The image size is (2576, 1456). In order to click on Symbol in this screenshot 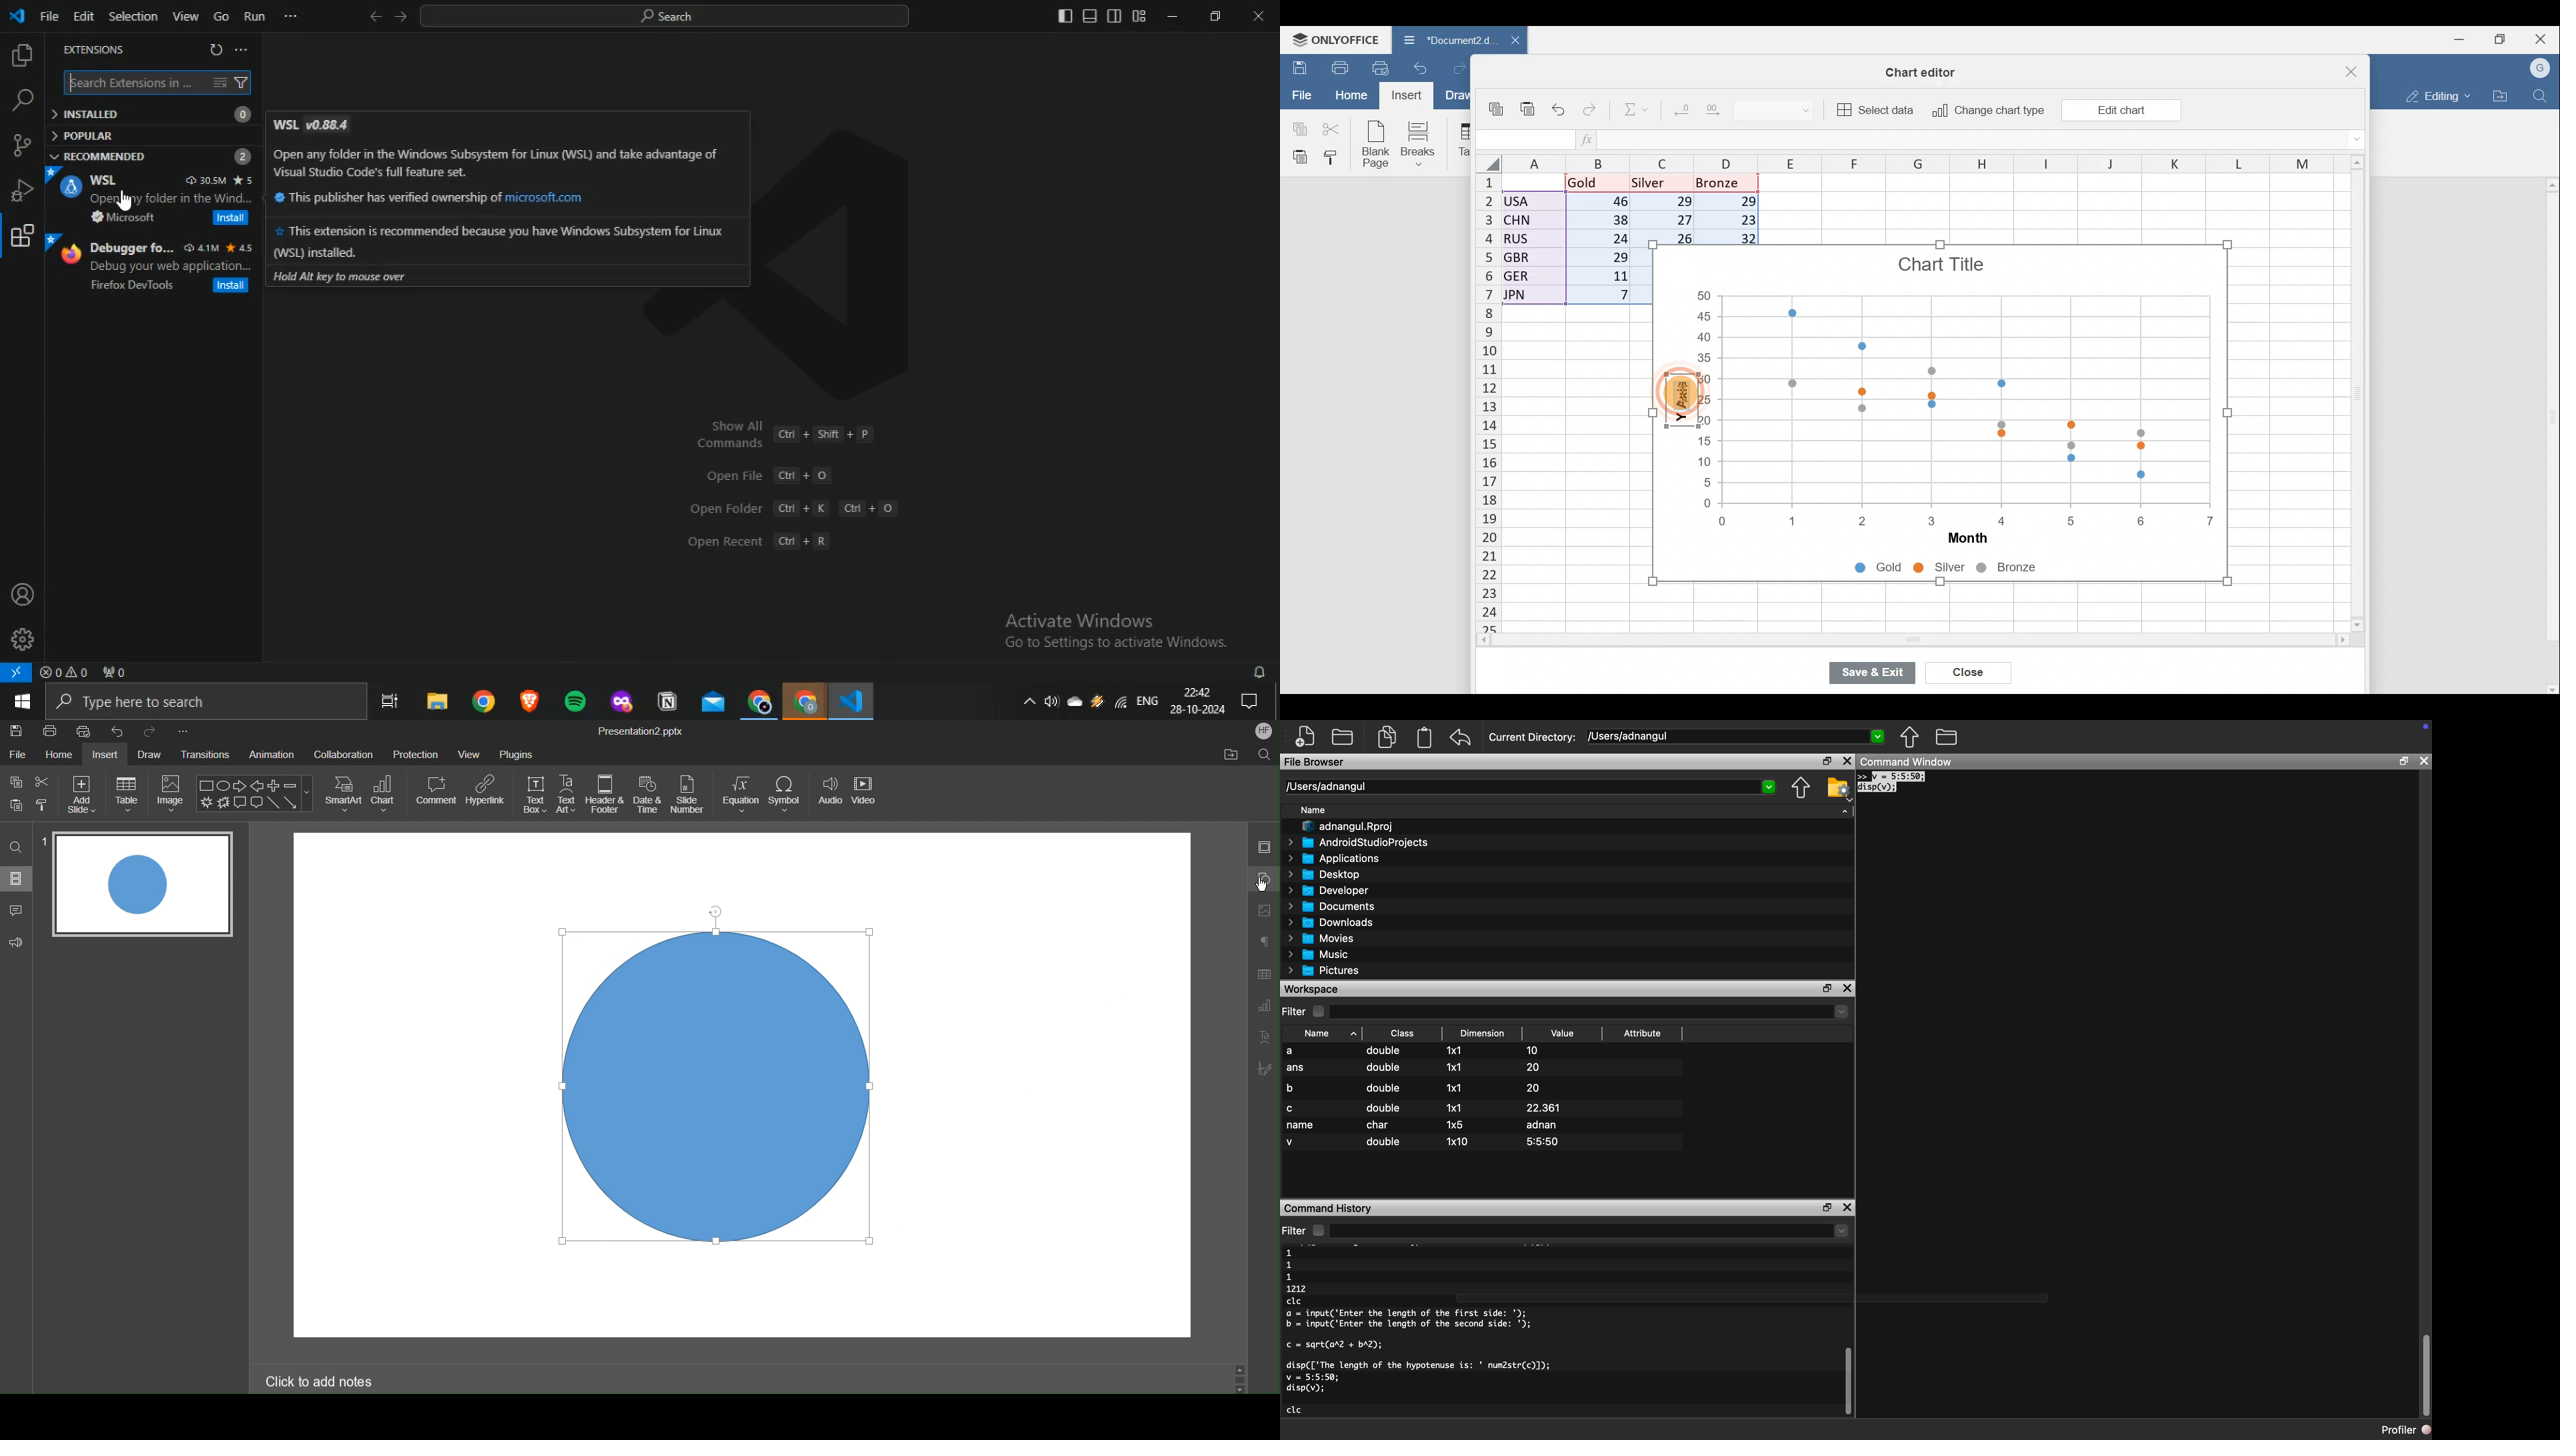, I will do `click(787, 795)`.